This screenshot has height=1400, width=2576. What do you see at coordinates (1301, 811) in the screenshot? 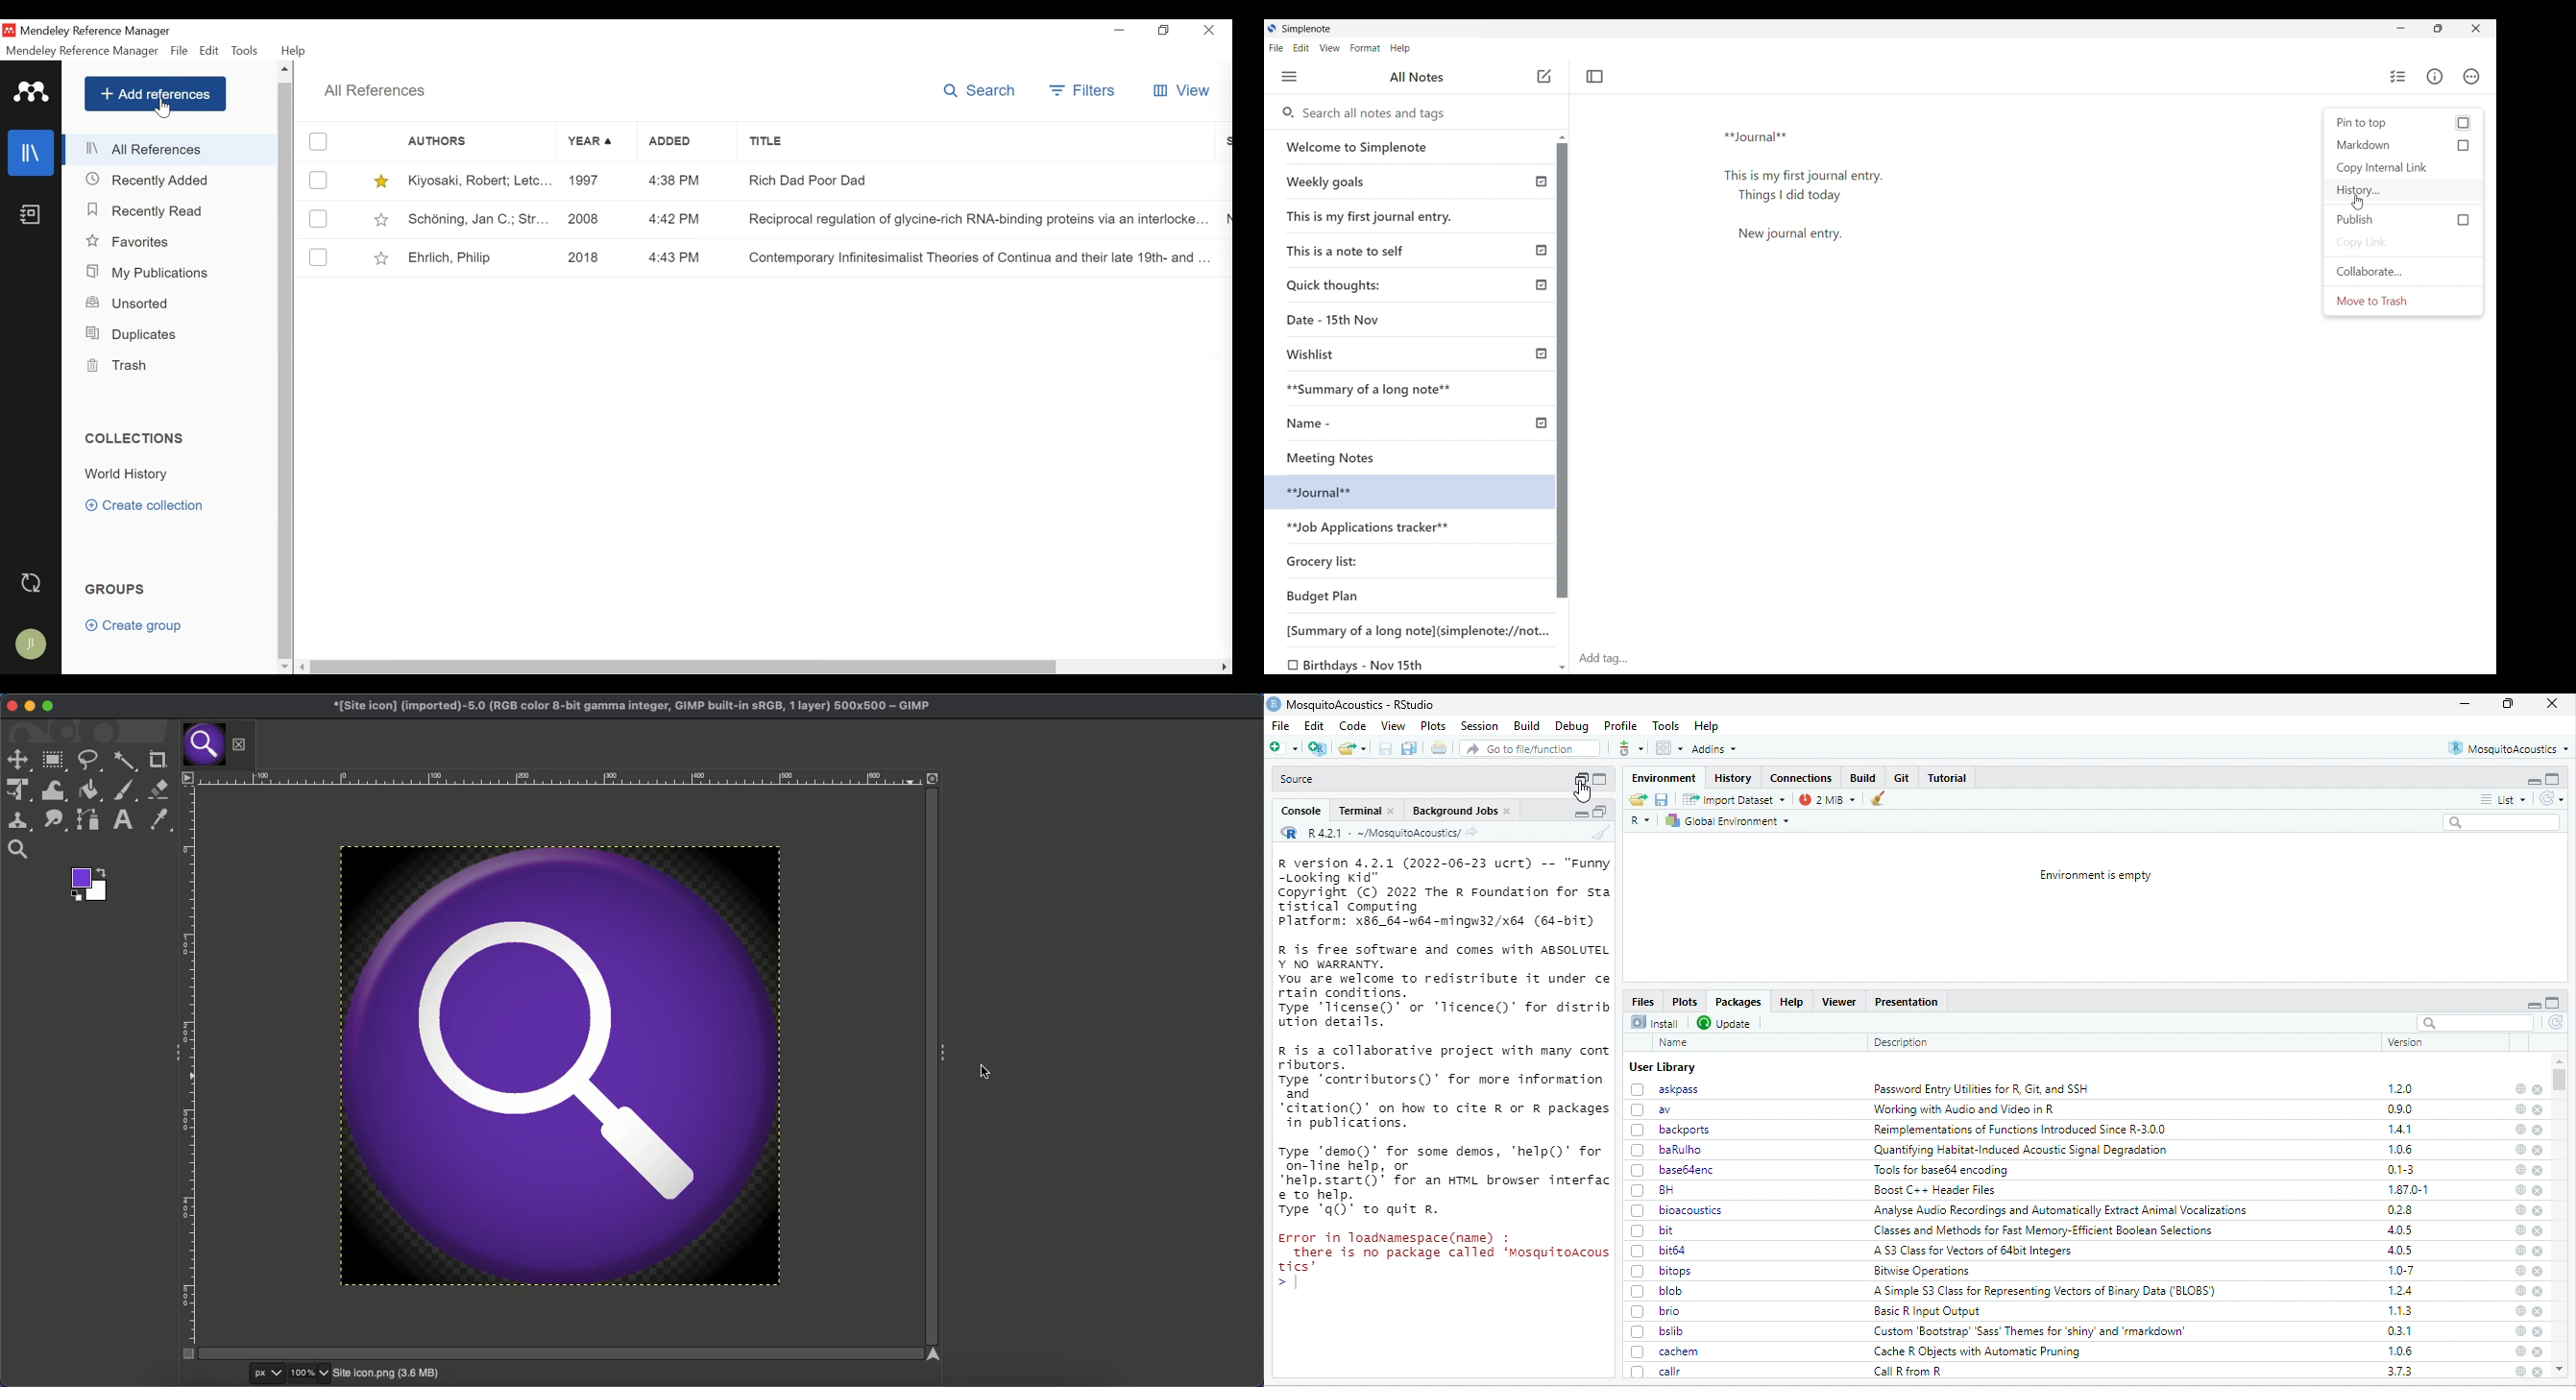
I see `Console` at bounding box center [1301, 811].